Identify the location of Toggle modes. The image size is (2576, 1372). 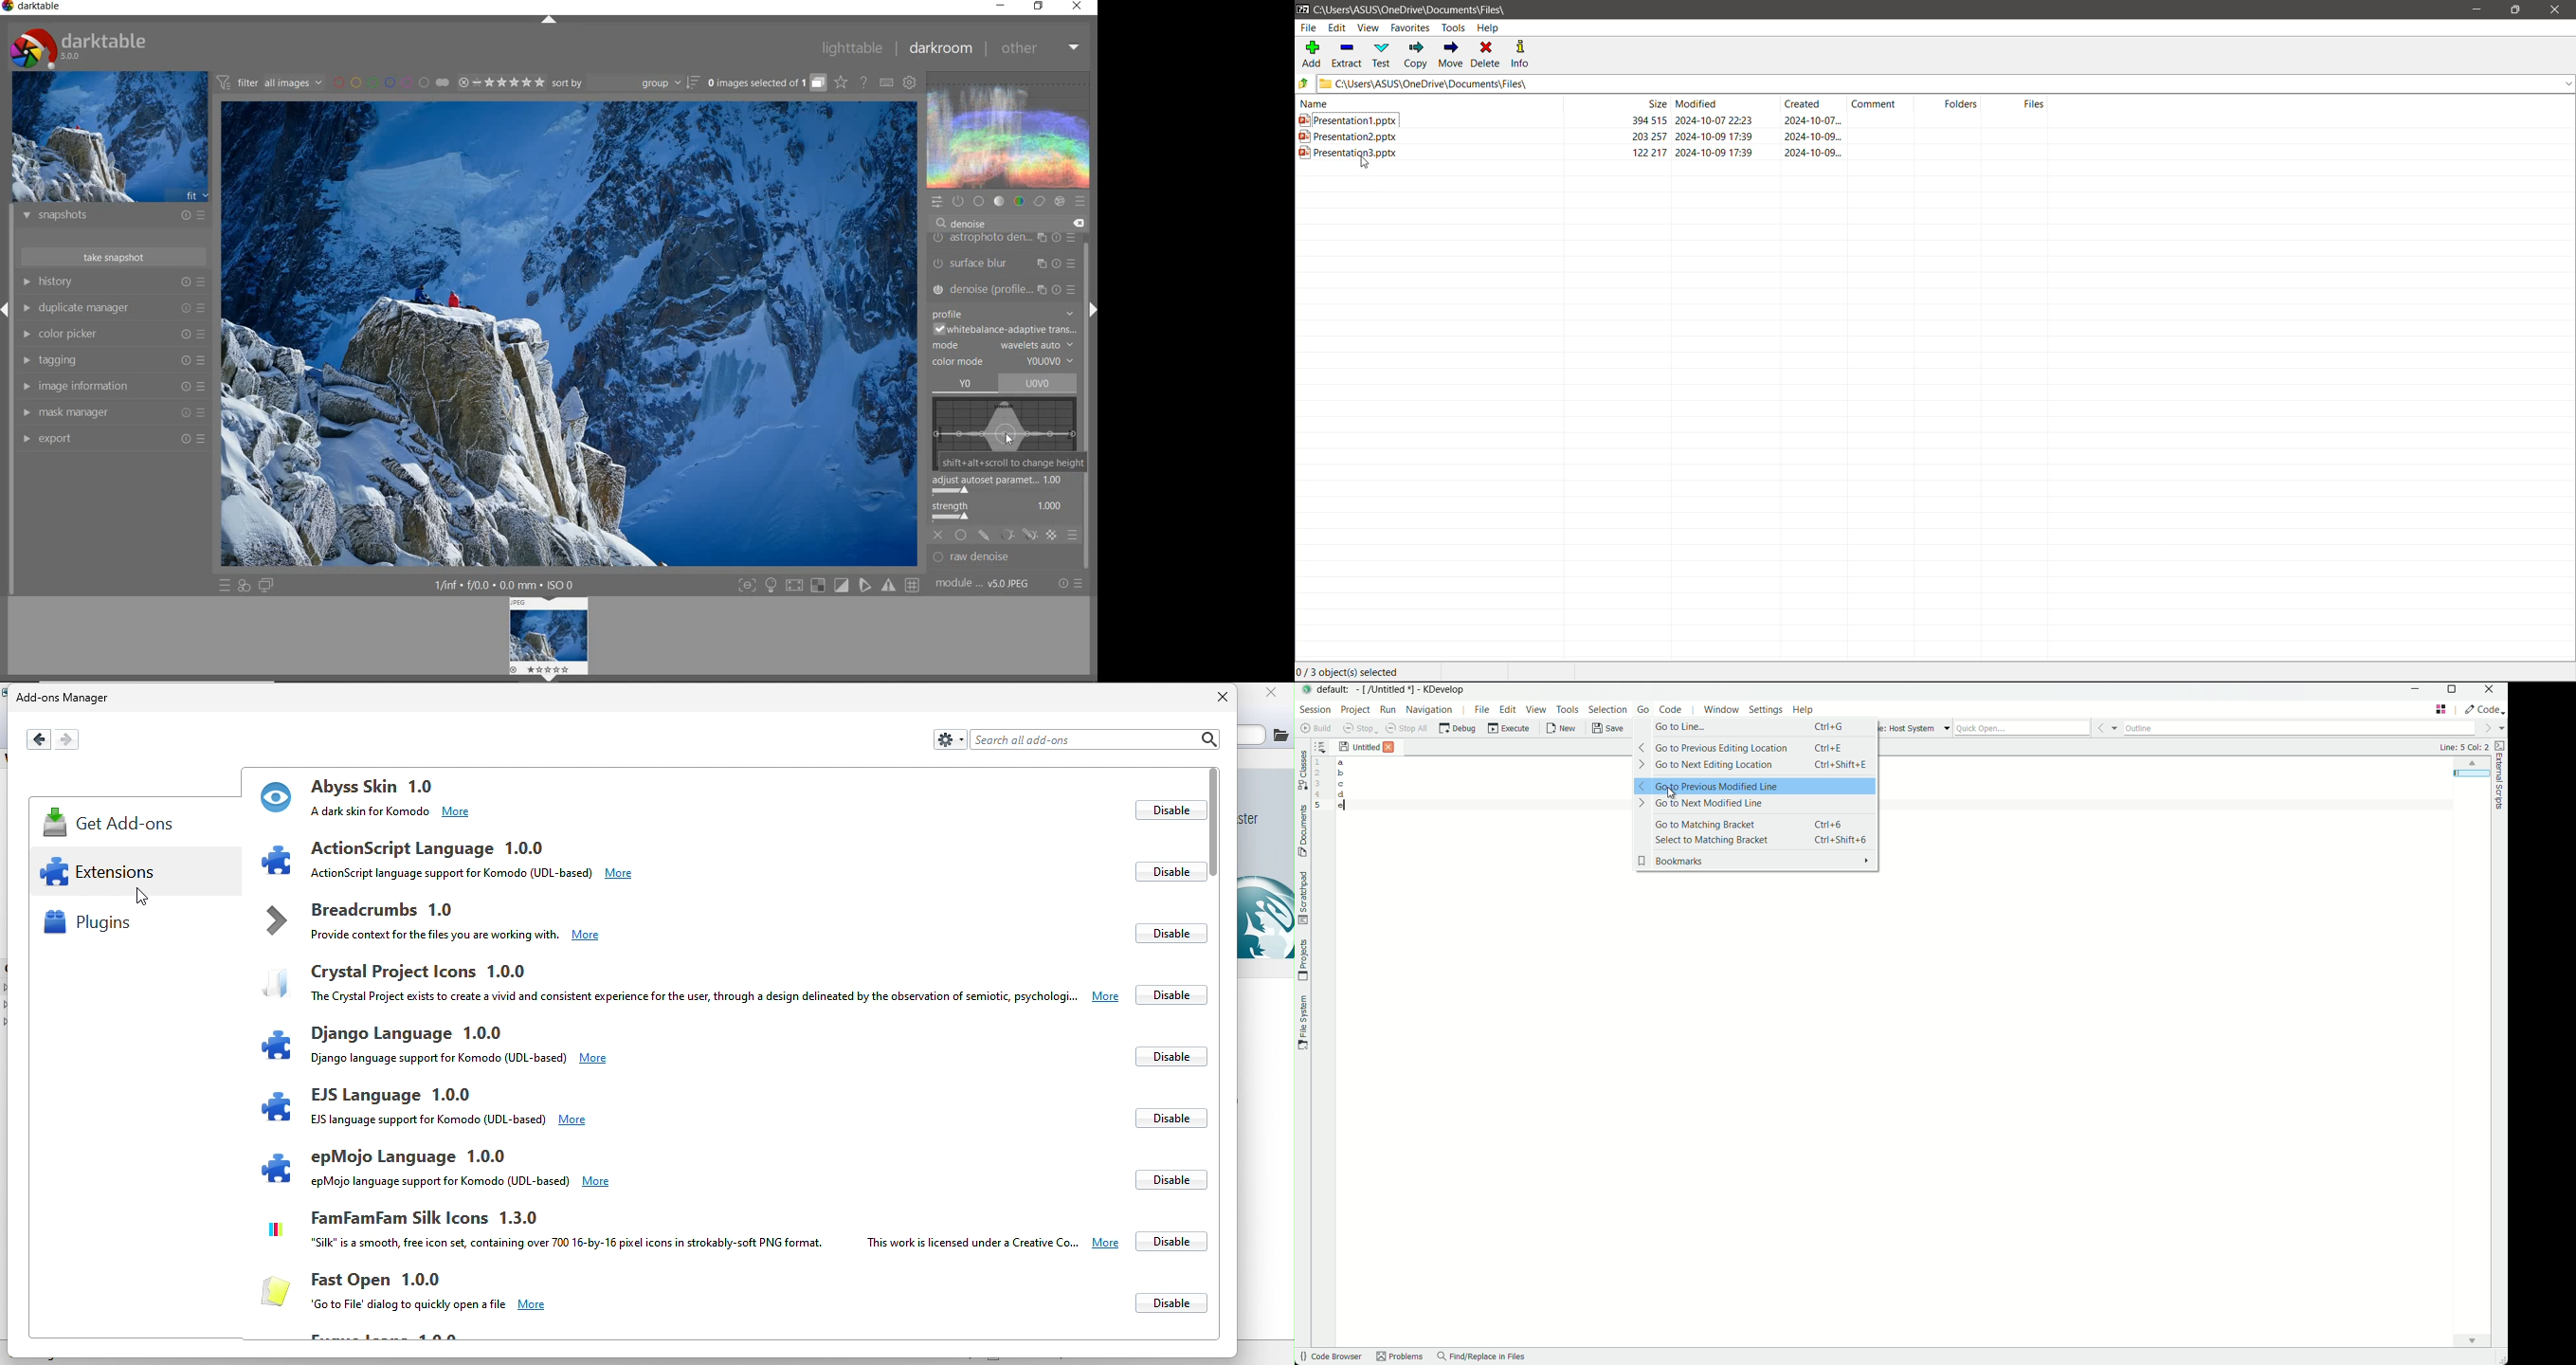
(829, 584).